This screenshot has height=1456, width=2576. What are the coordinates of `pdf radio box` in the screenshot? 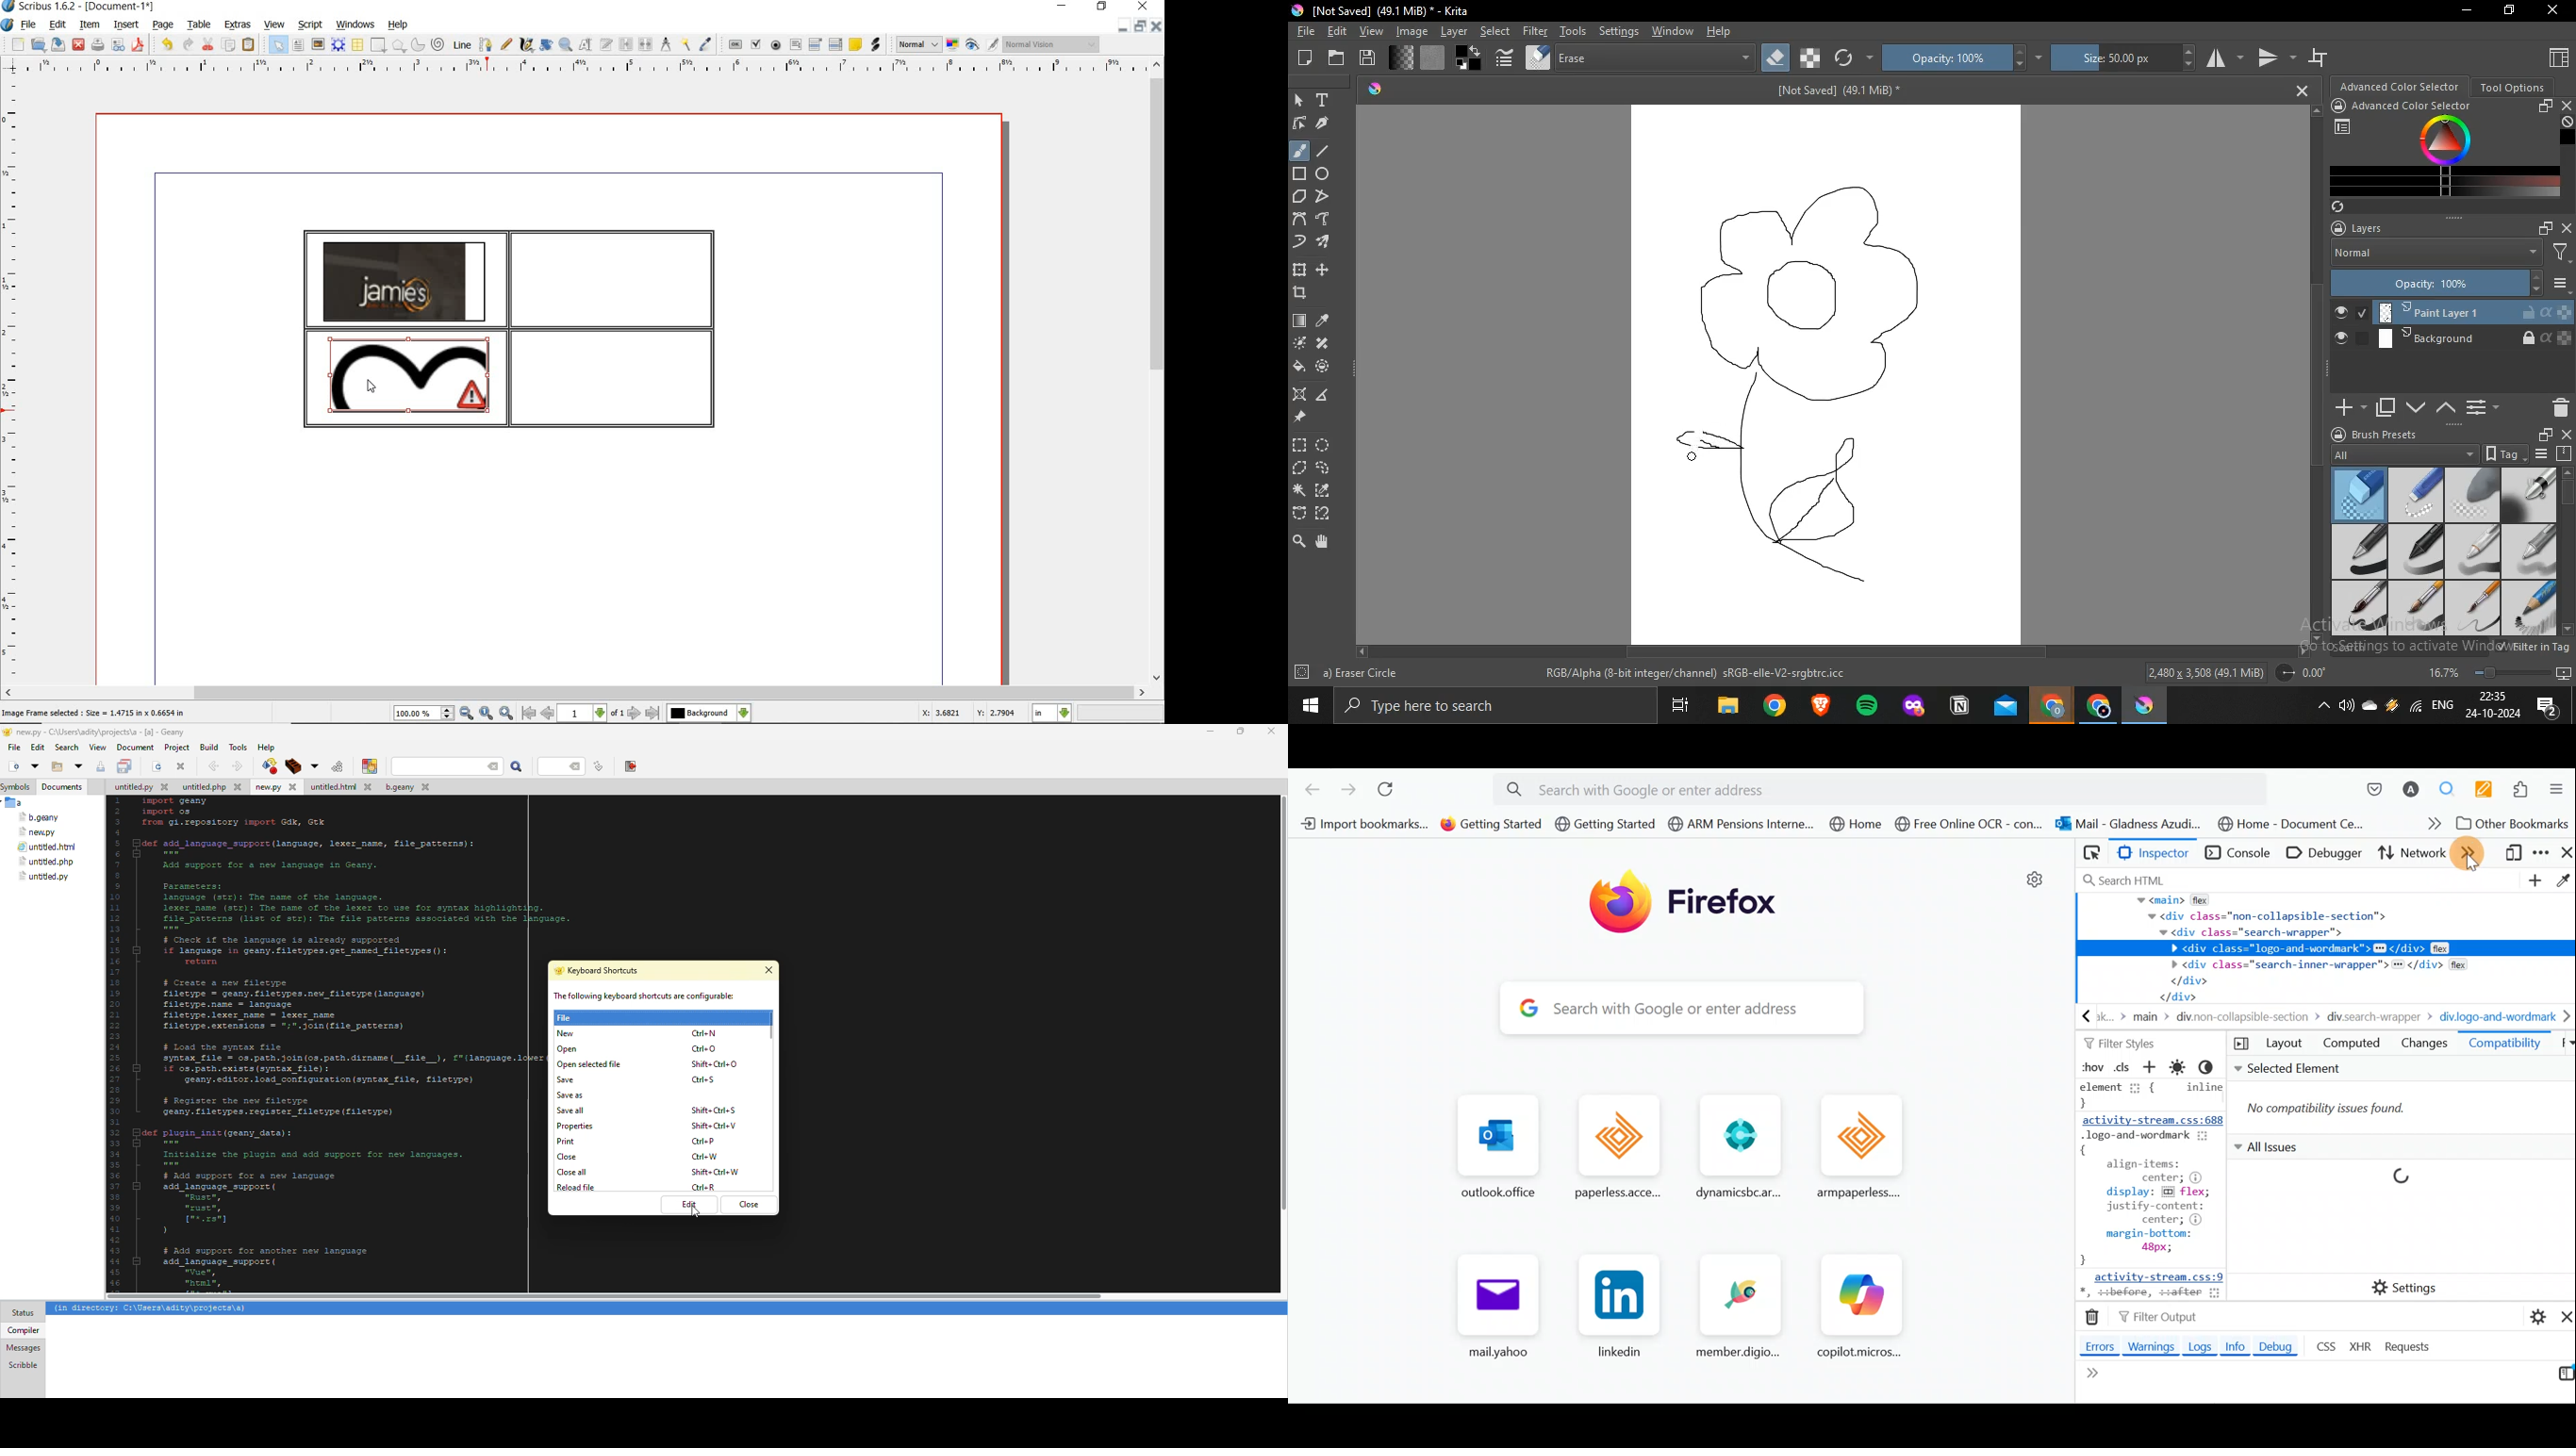 It's located at (777, 46).